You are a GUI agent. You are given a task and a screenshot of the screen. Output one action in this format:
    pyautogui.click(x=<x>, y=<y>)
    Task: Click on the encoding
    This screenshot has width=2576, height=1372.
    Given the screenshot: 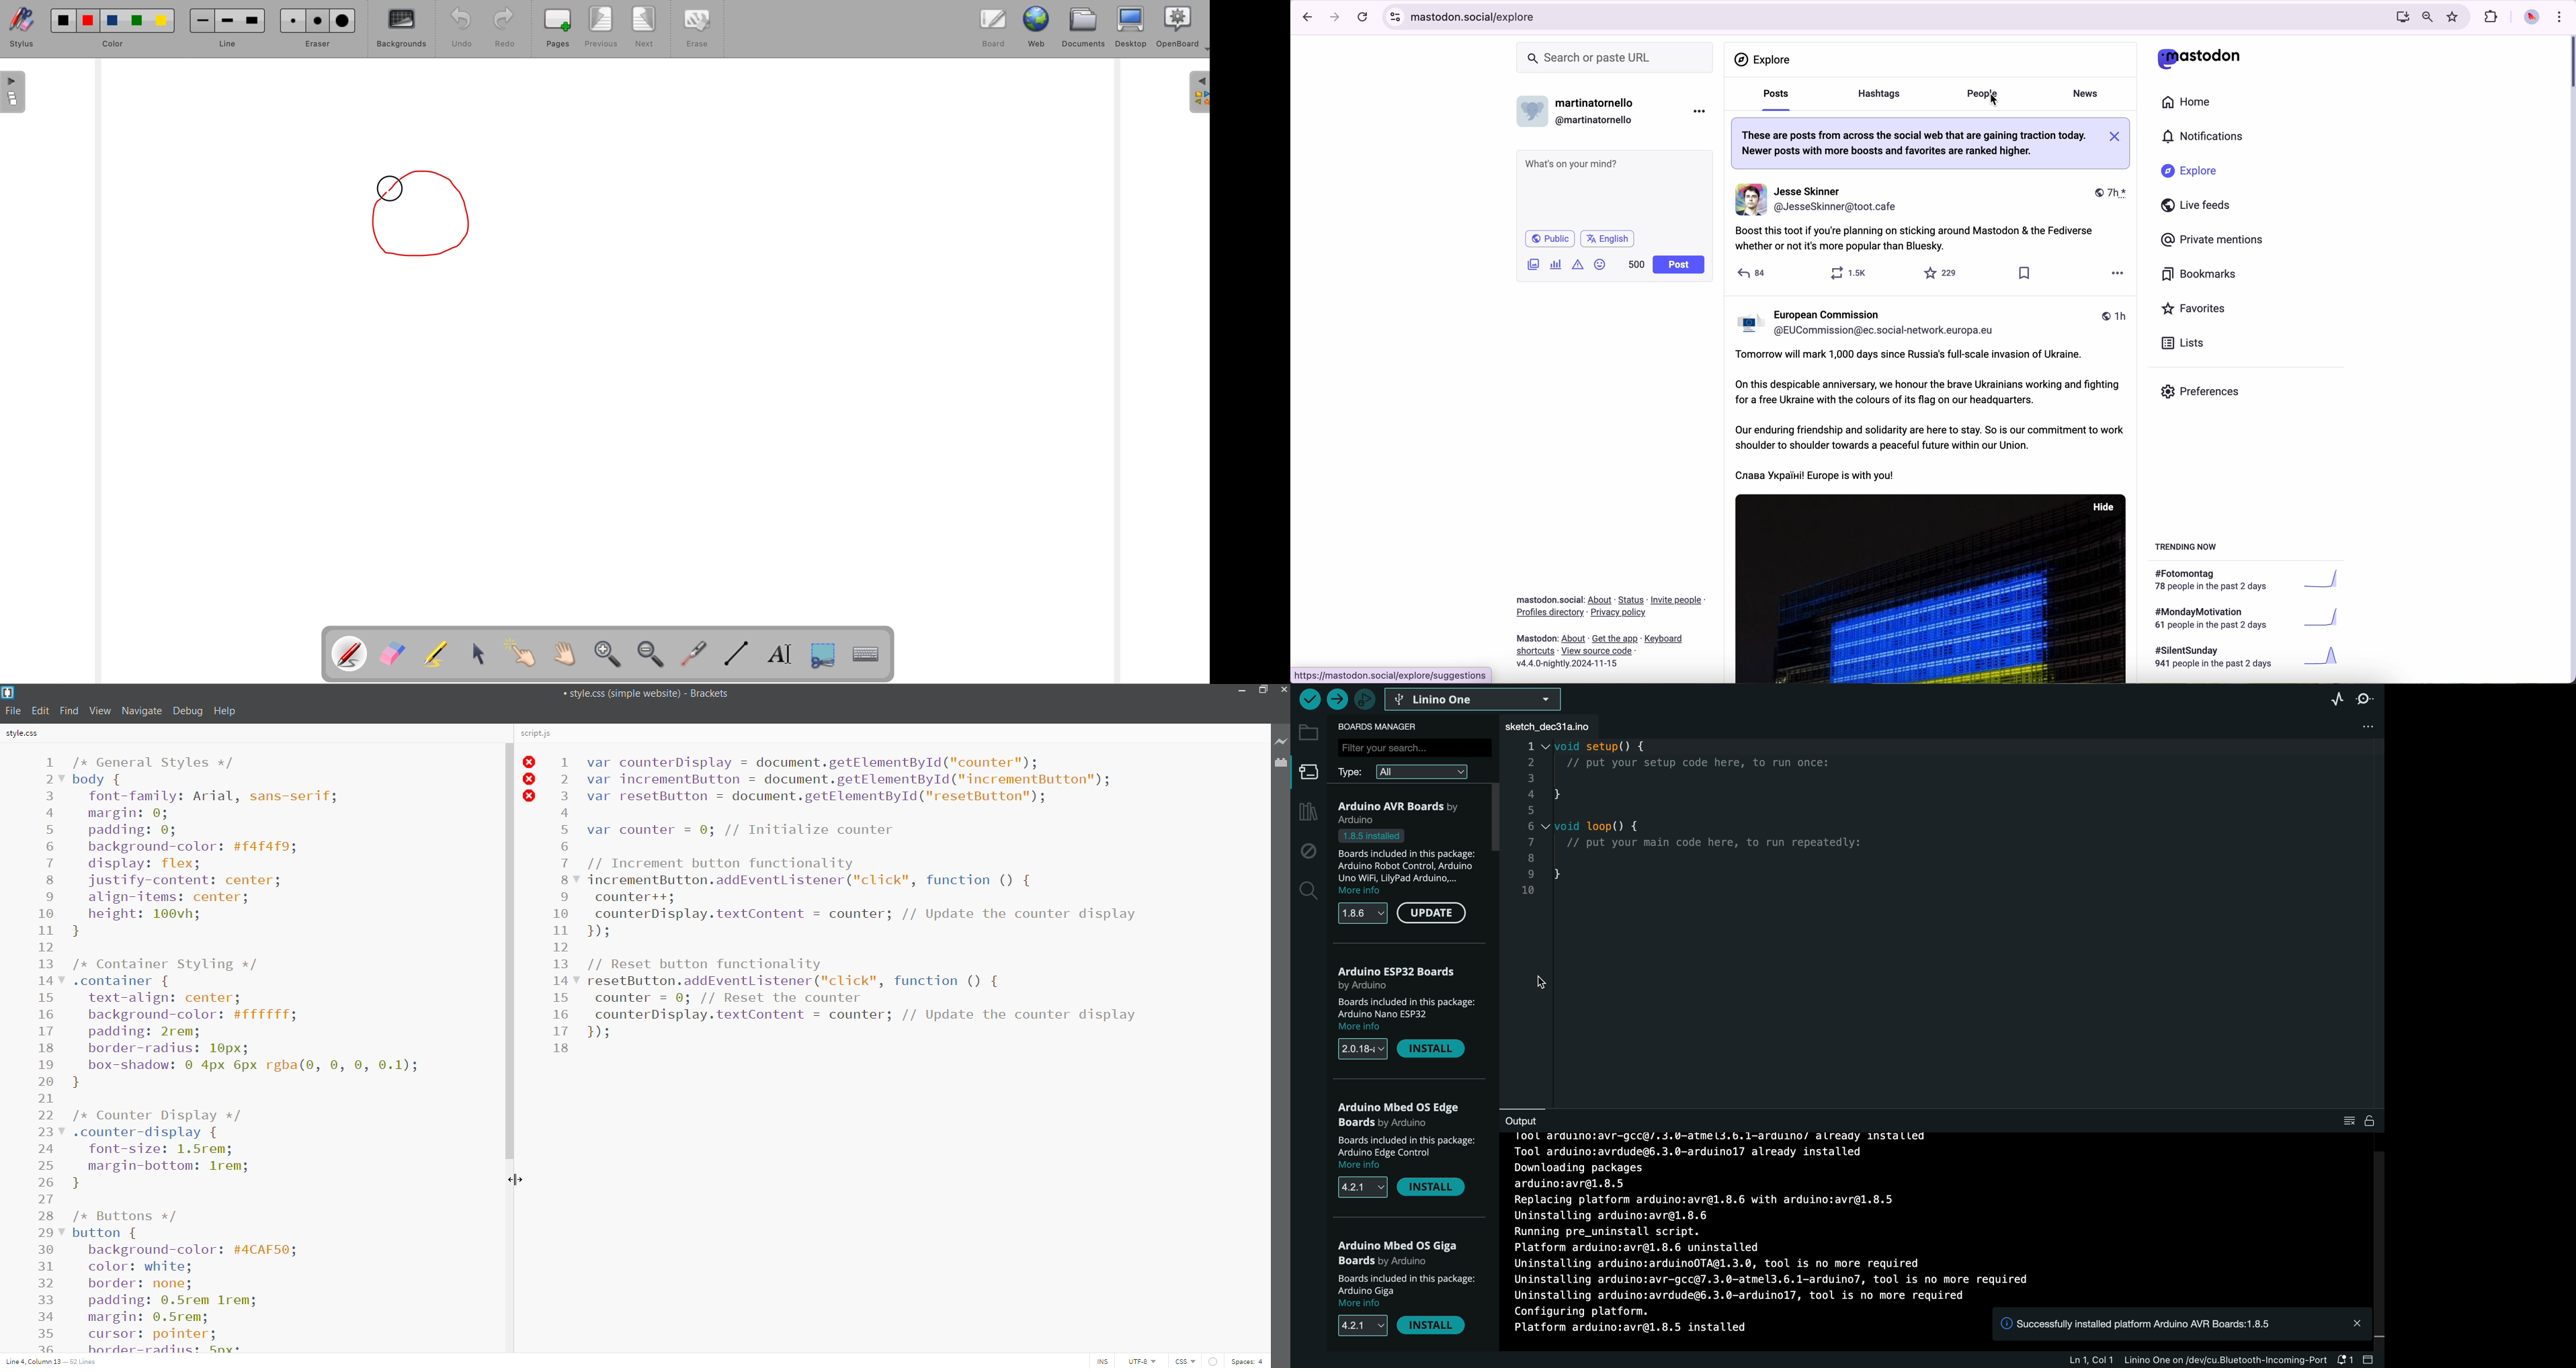 What is the action you would take?
    pyautogui.click(x=1140, y=1361)
    